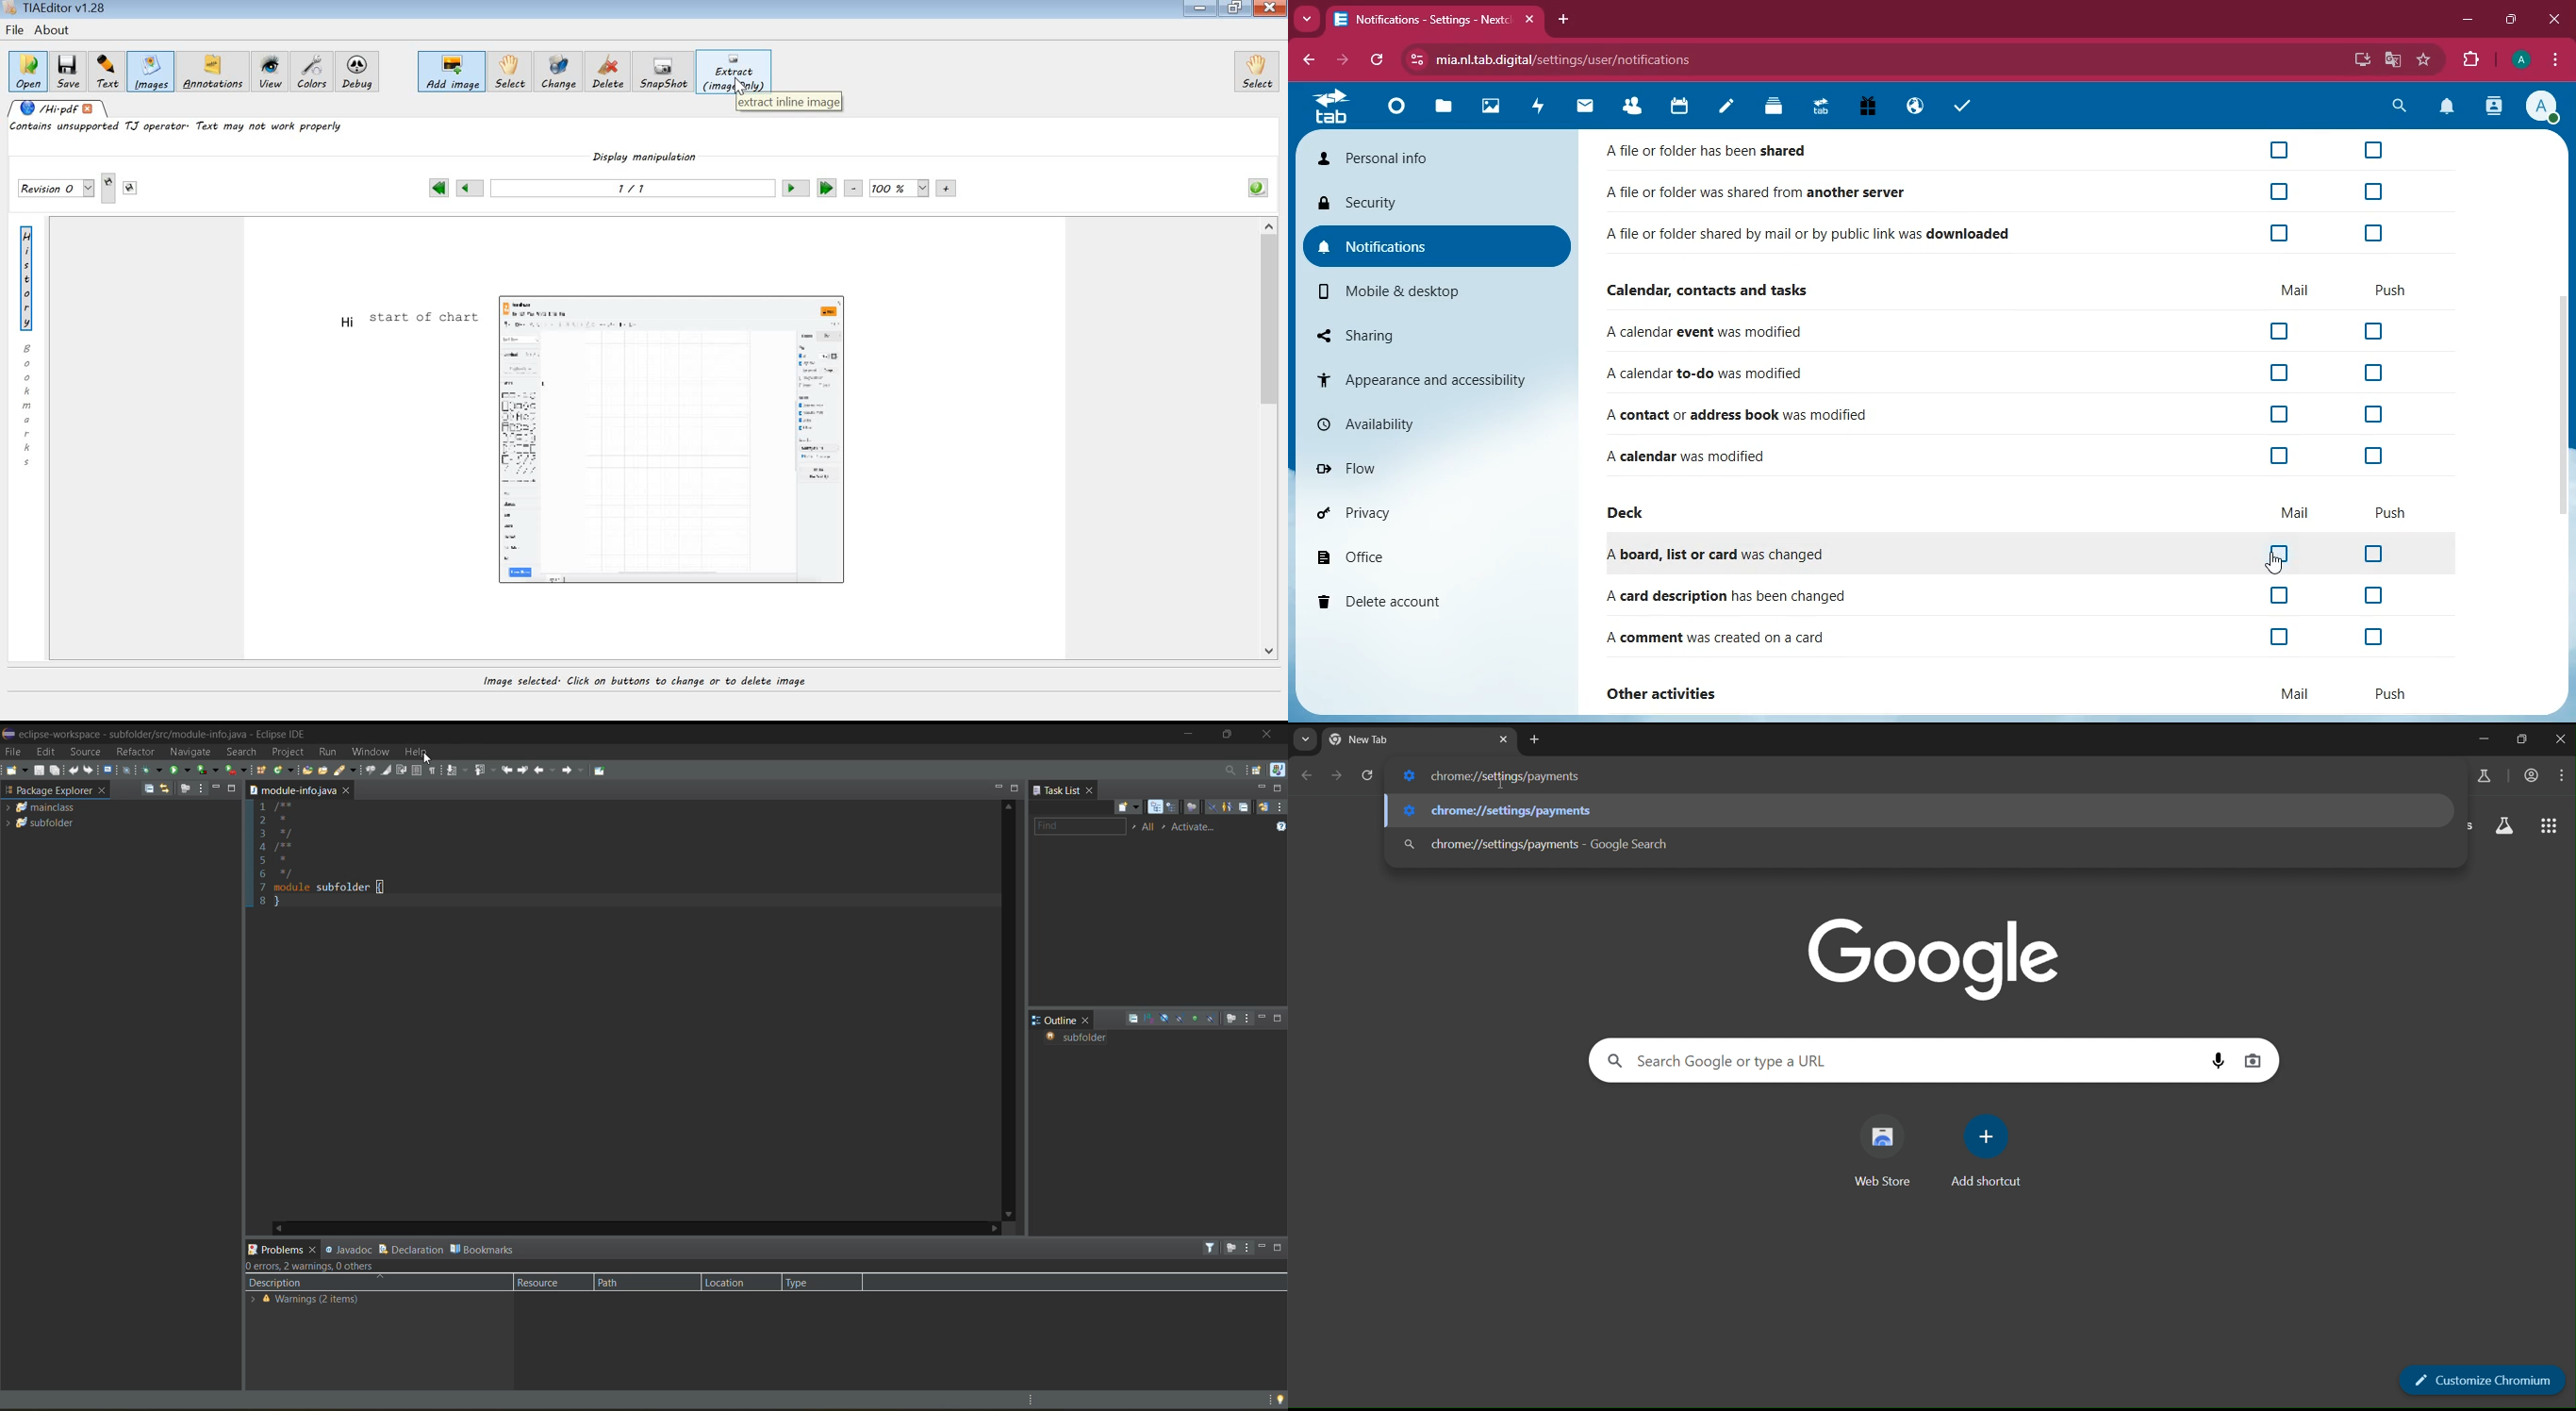  I want to click on forward, so click(1340, 60).